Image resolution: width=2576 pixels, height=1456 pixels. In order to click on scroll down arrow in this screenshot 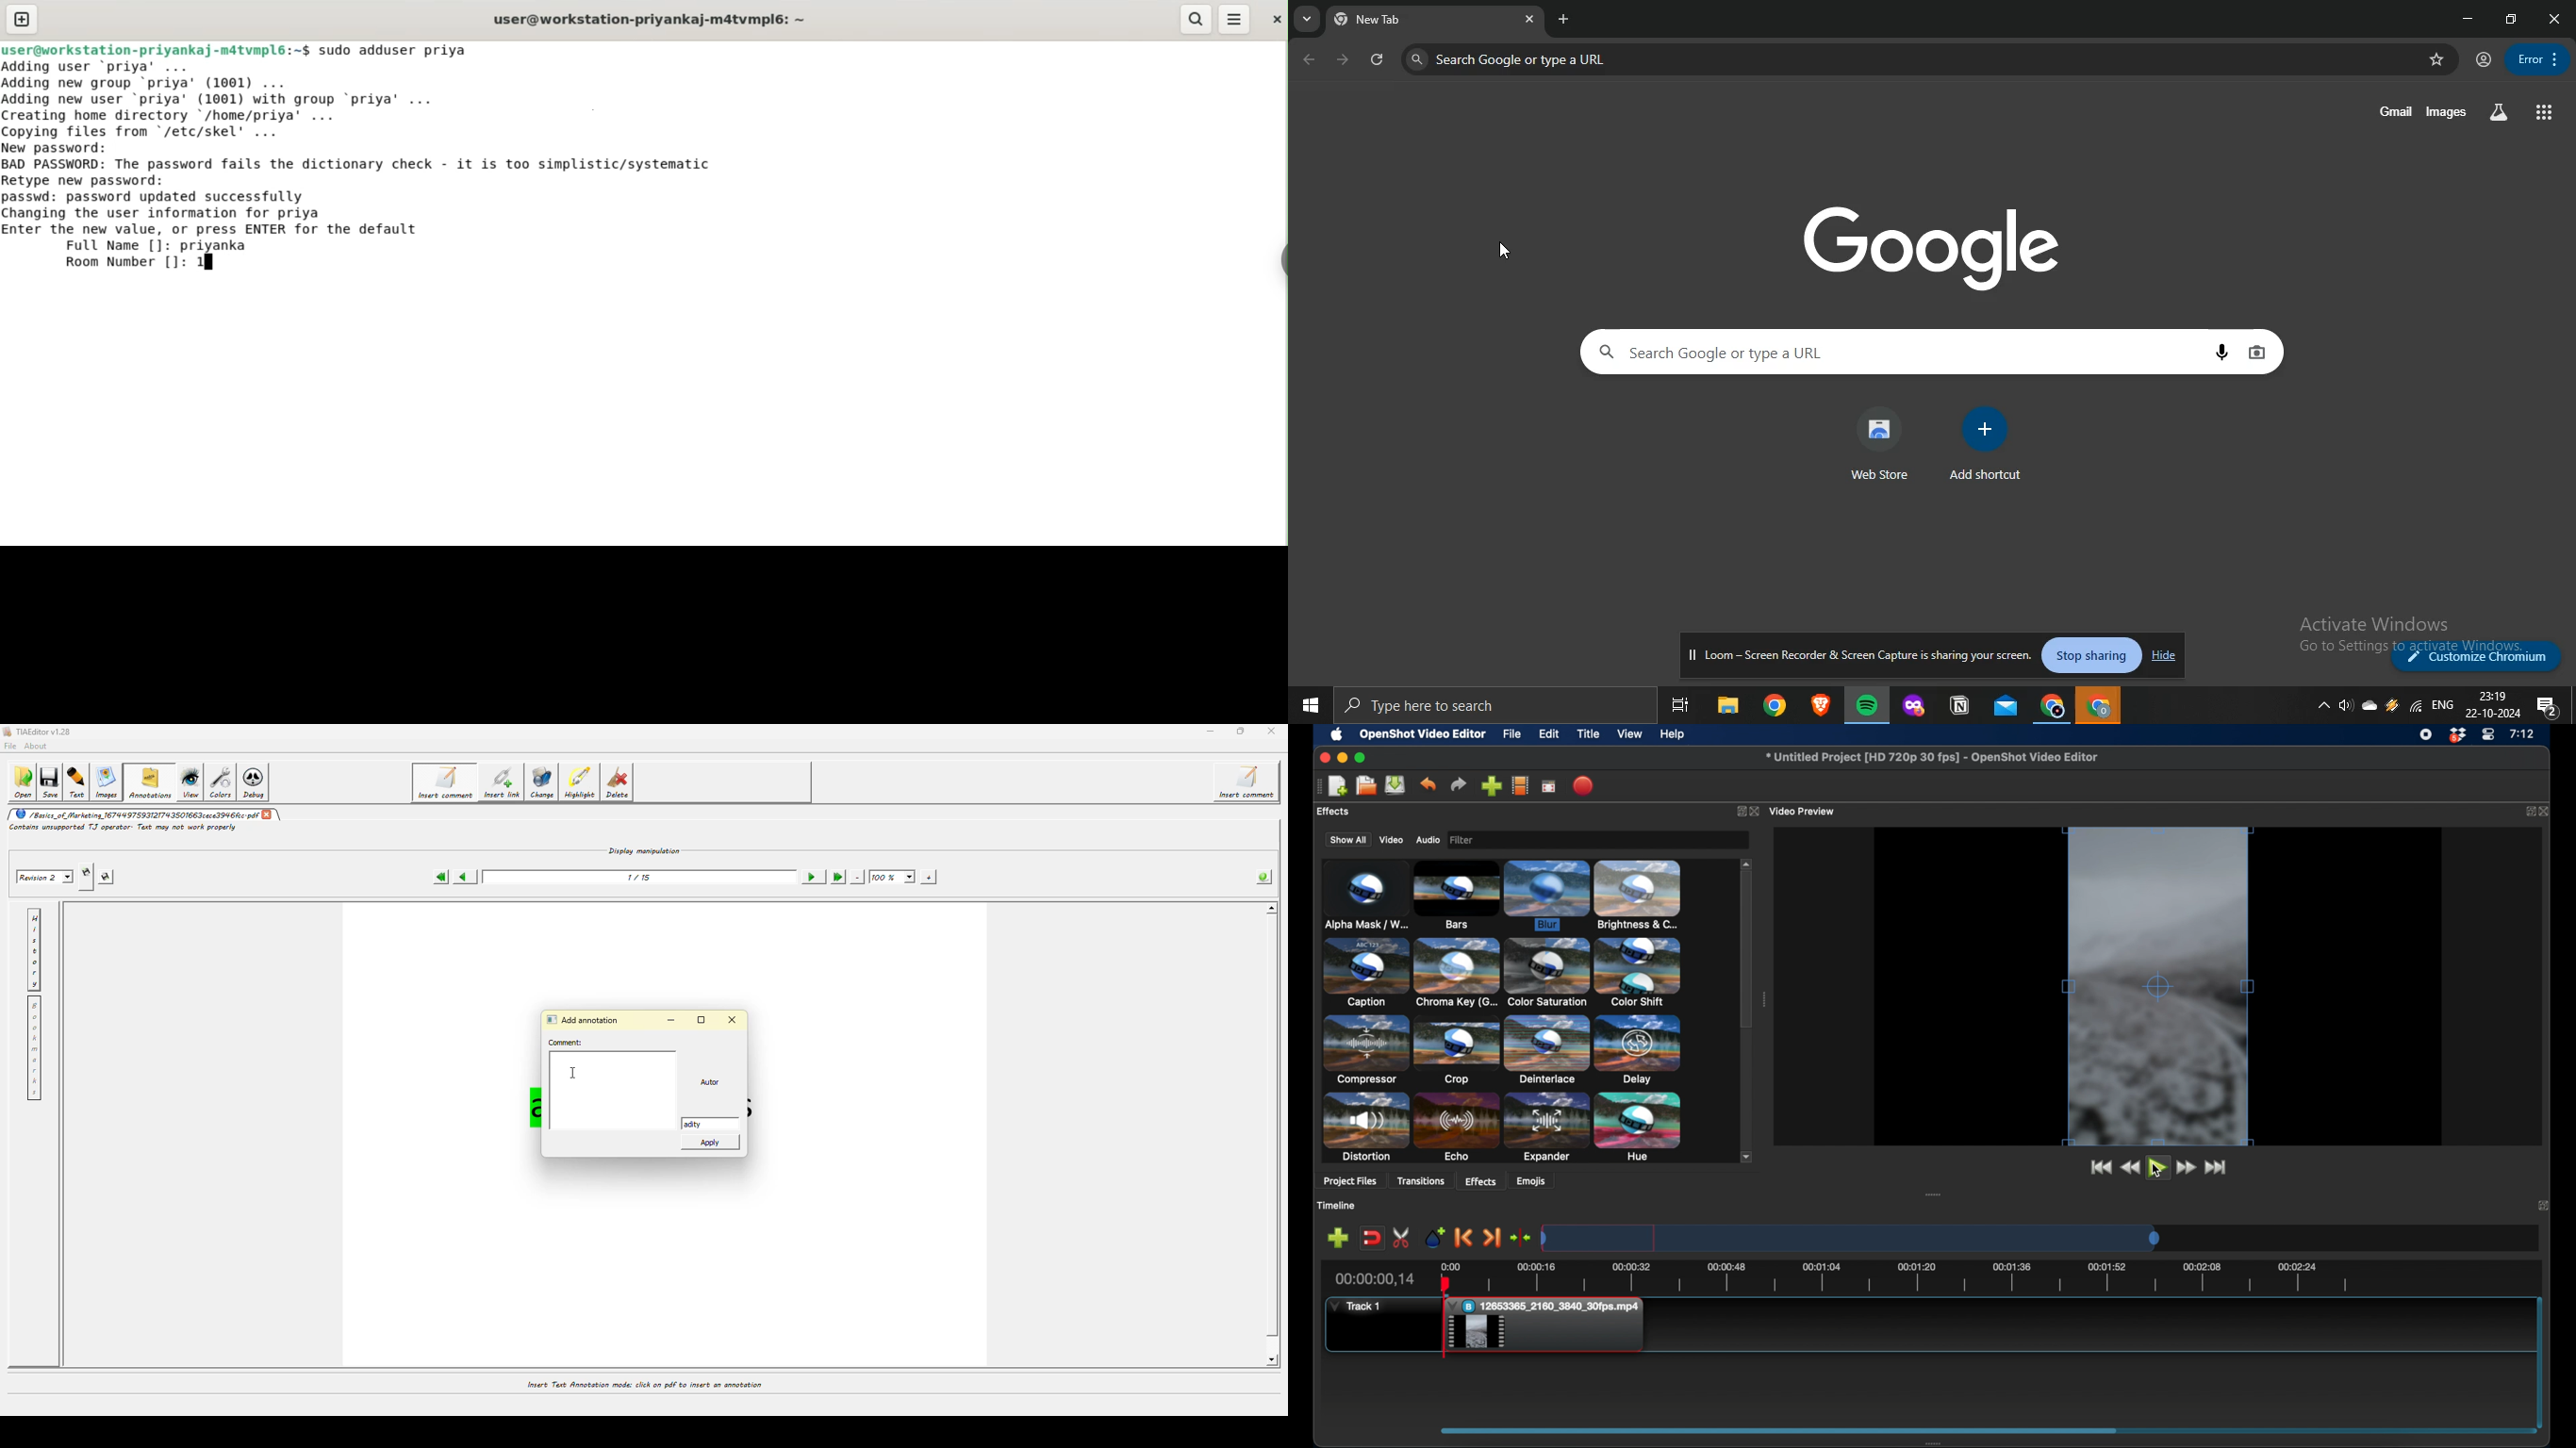, I will do `click(1747, 1156)`.